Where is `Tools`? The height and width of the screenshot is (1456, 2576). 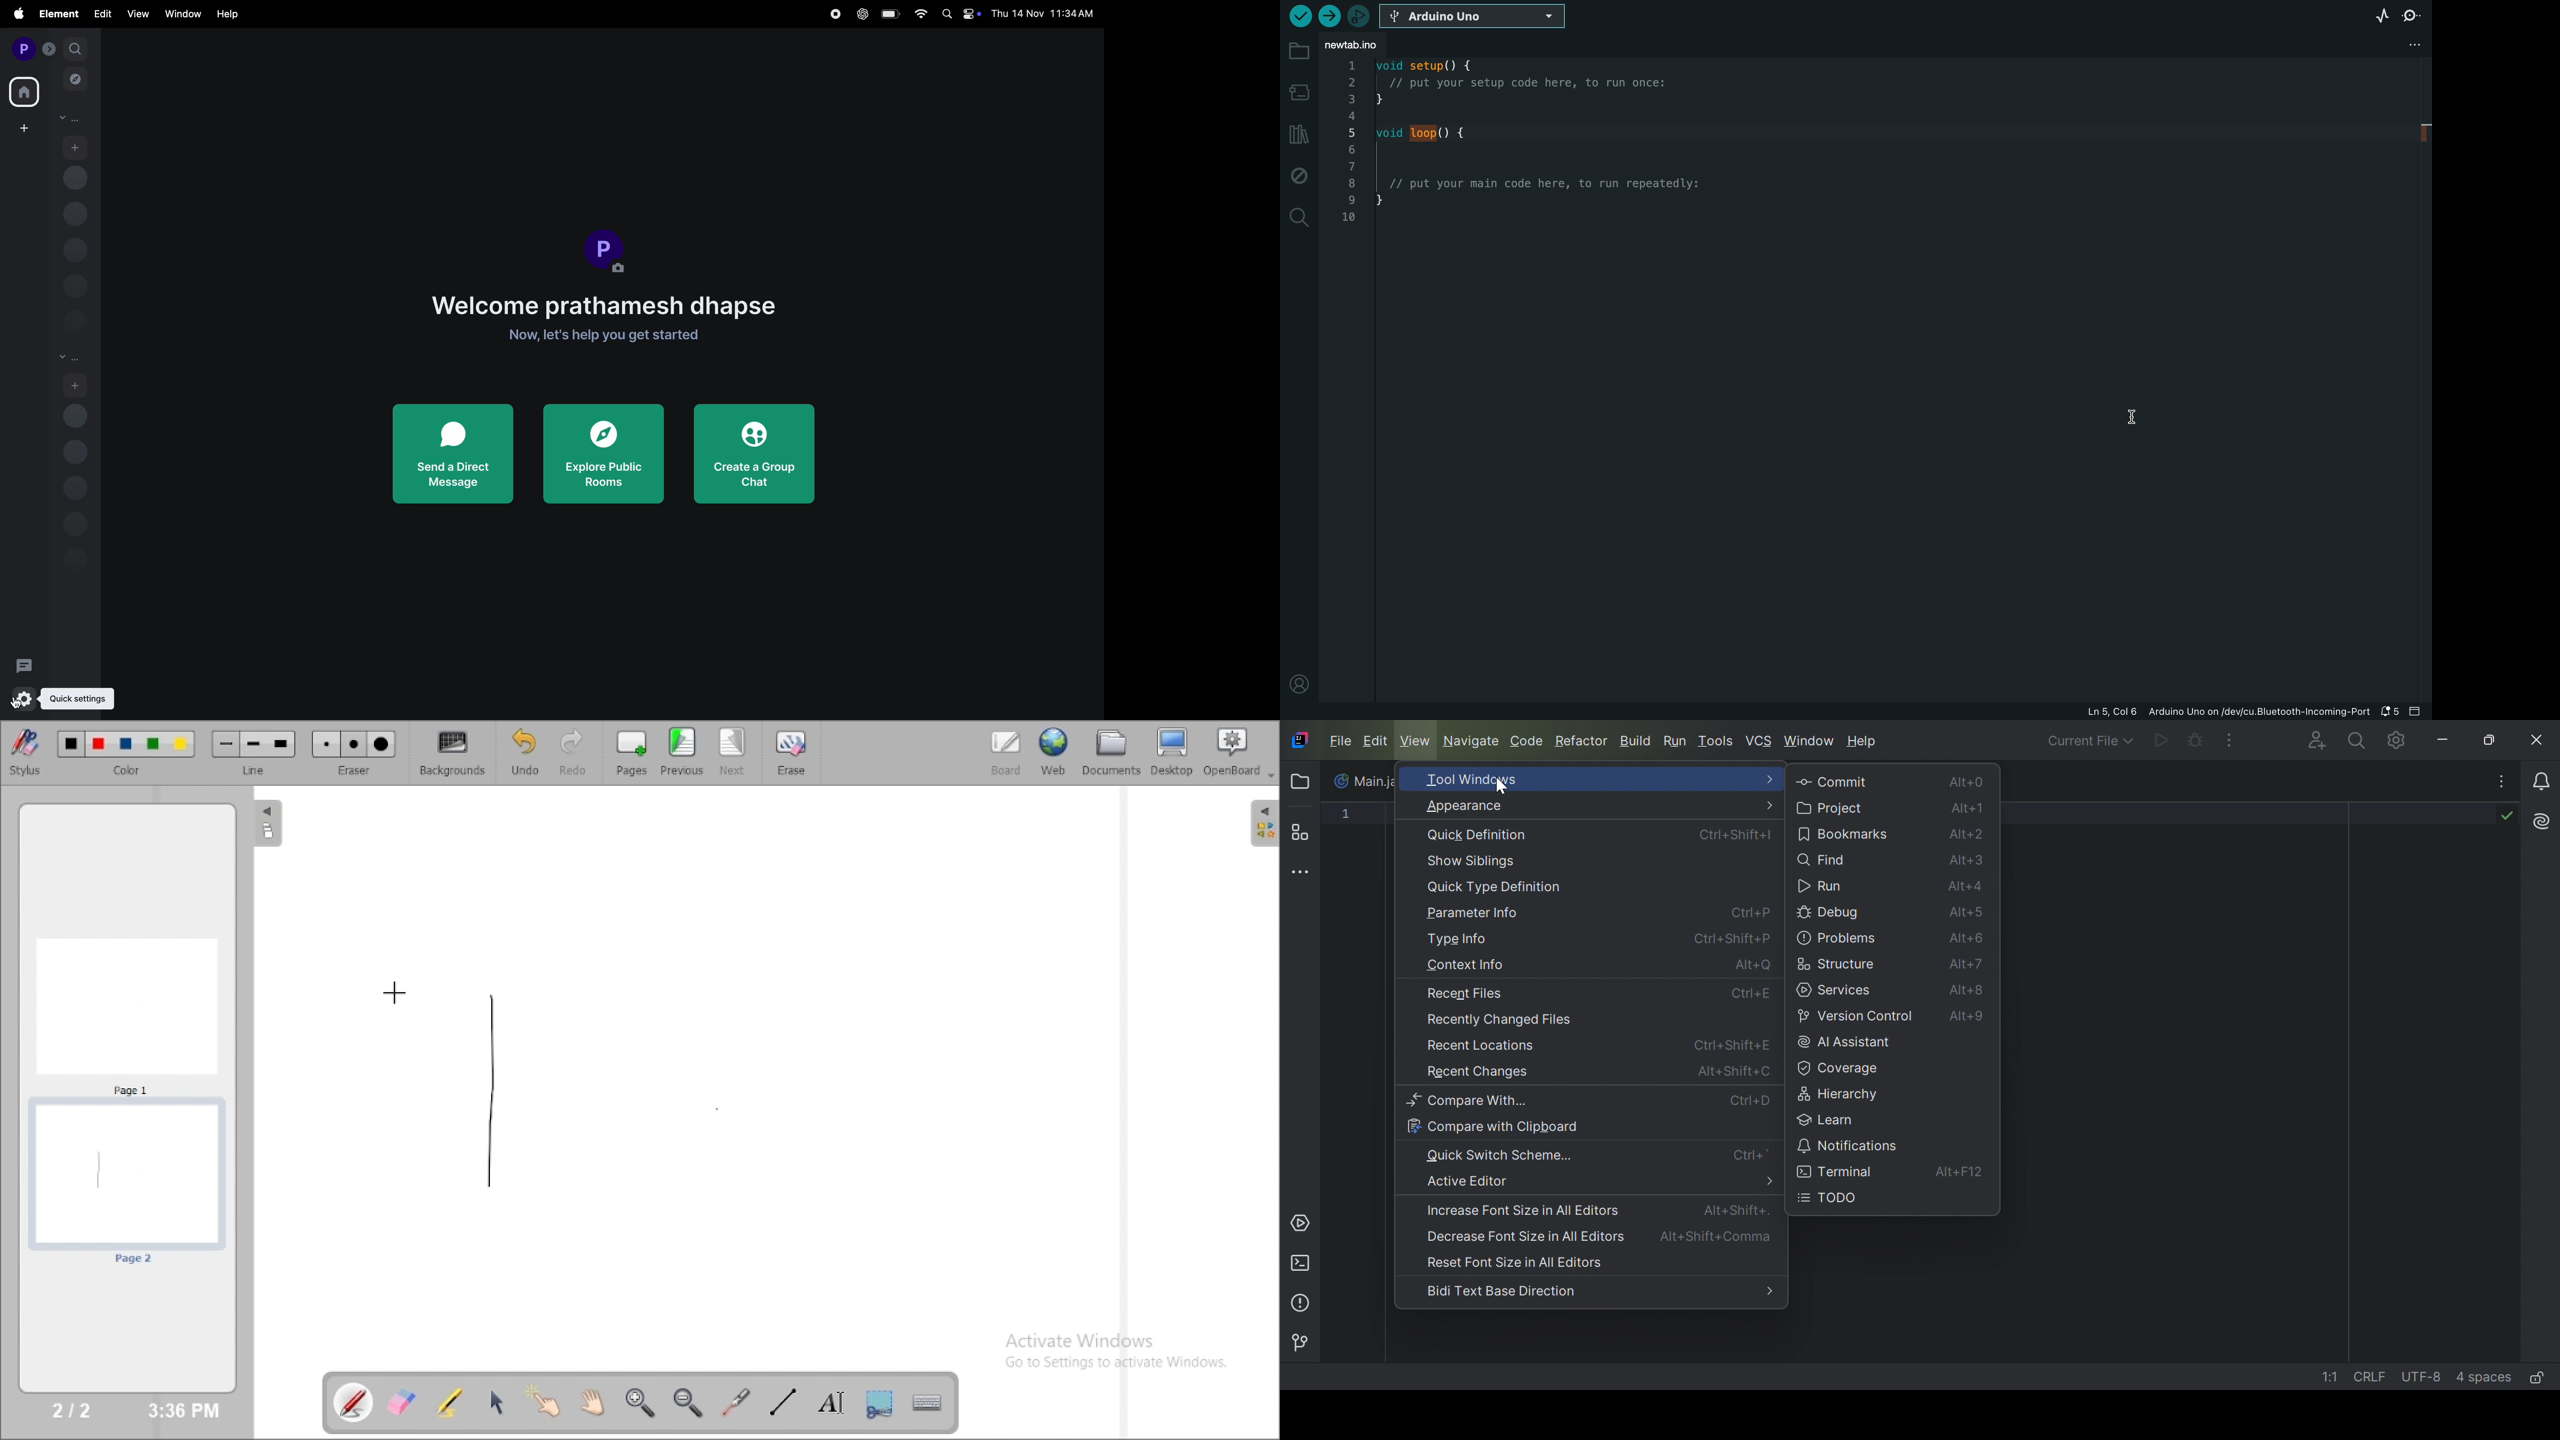 Tools is located at coordinates (1716, 740).